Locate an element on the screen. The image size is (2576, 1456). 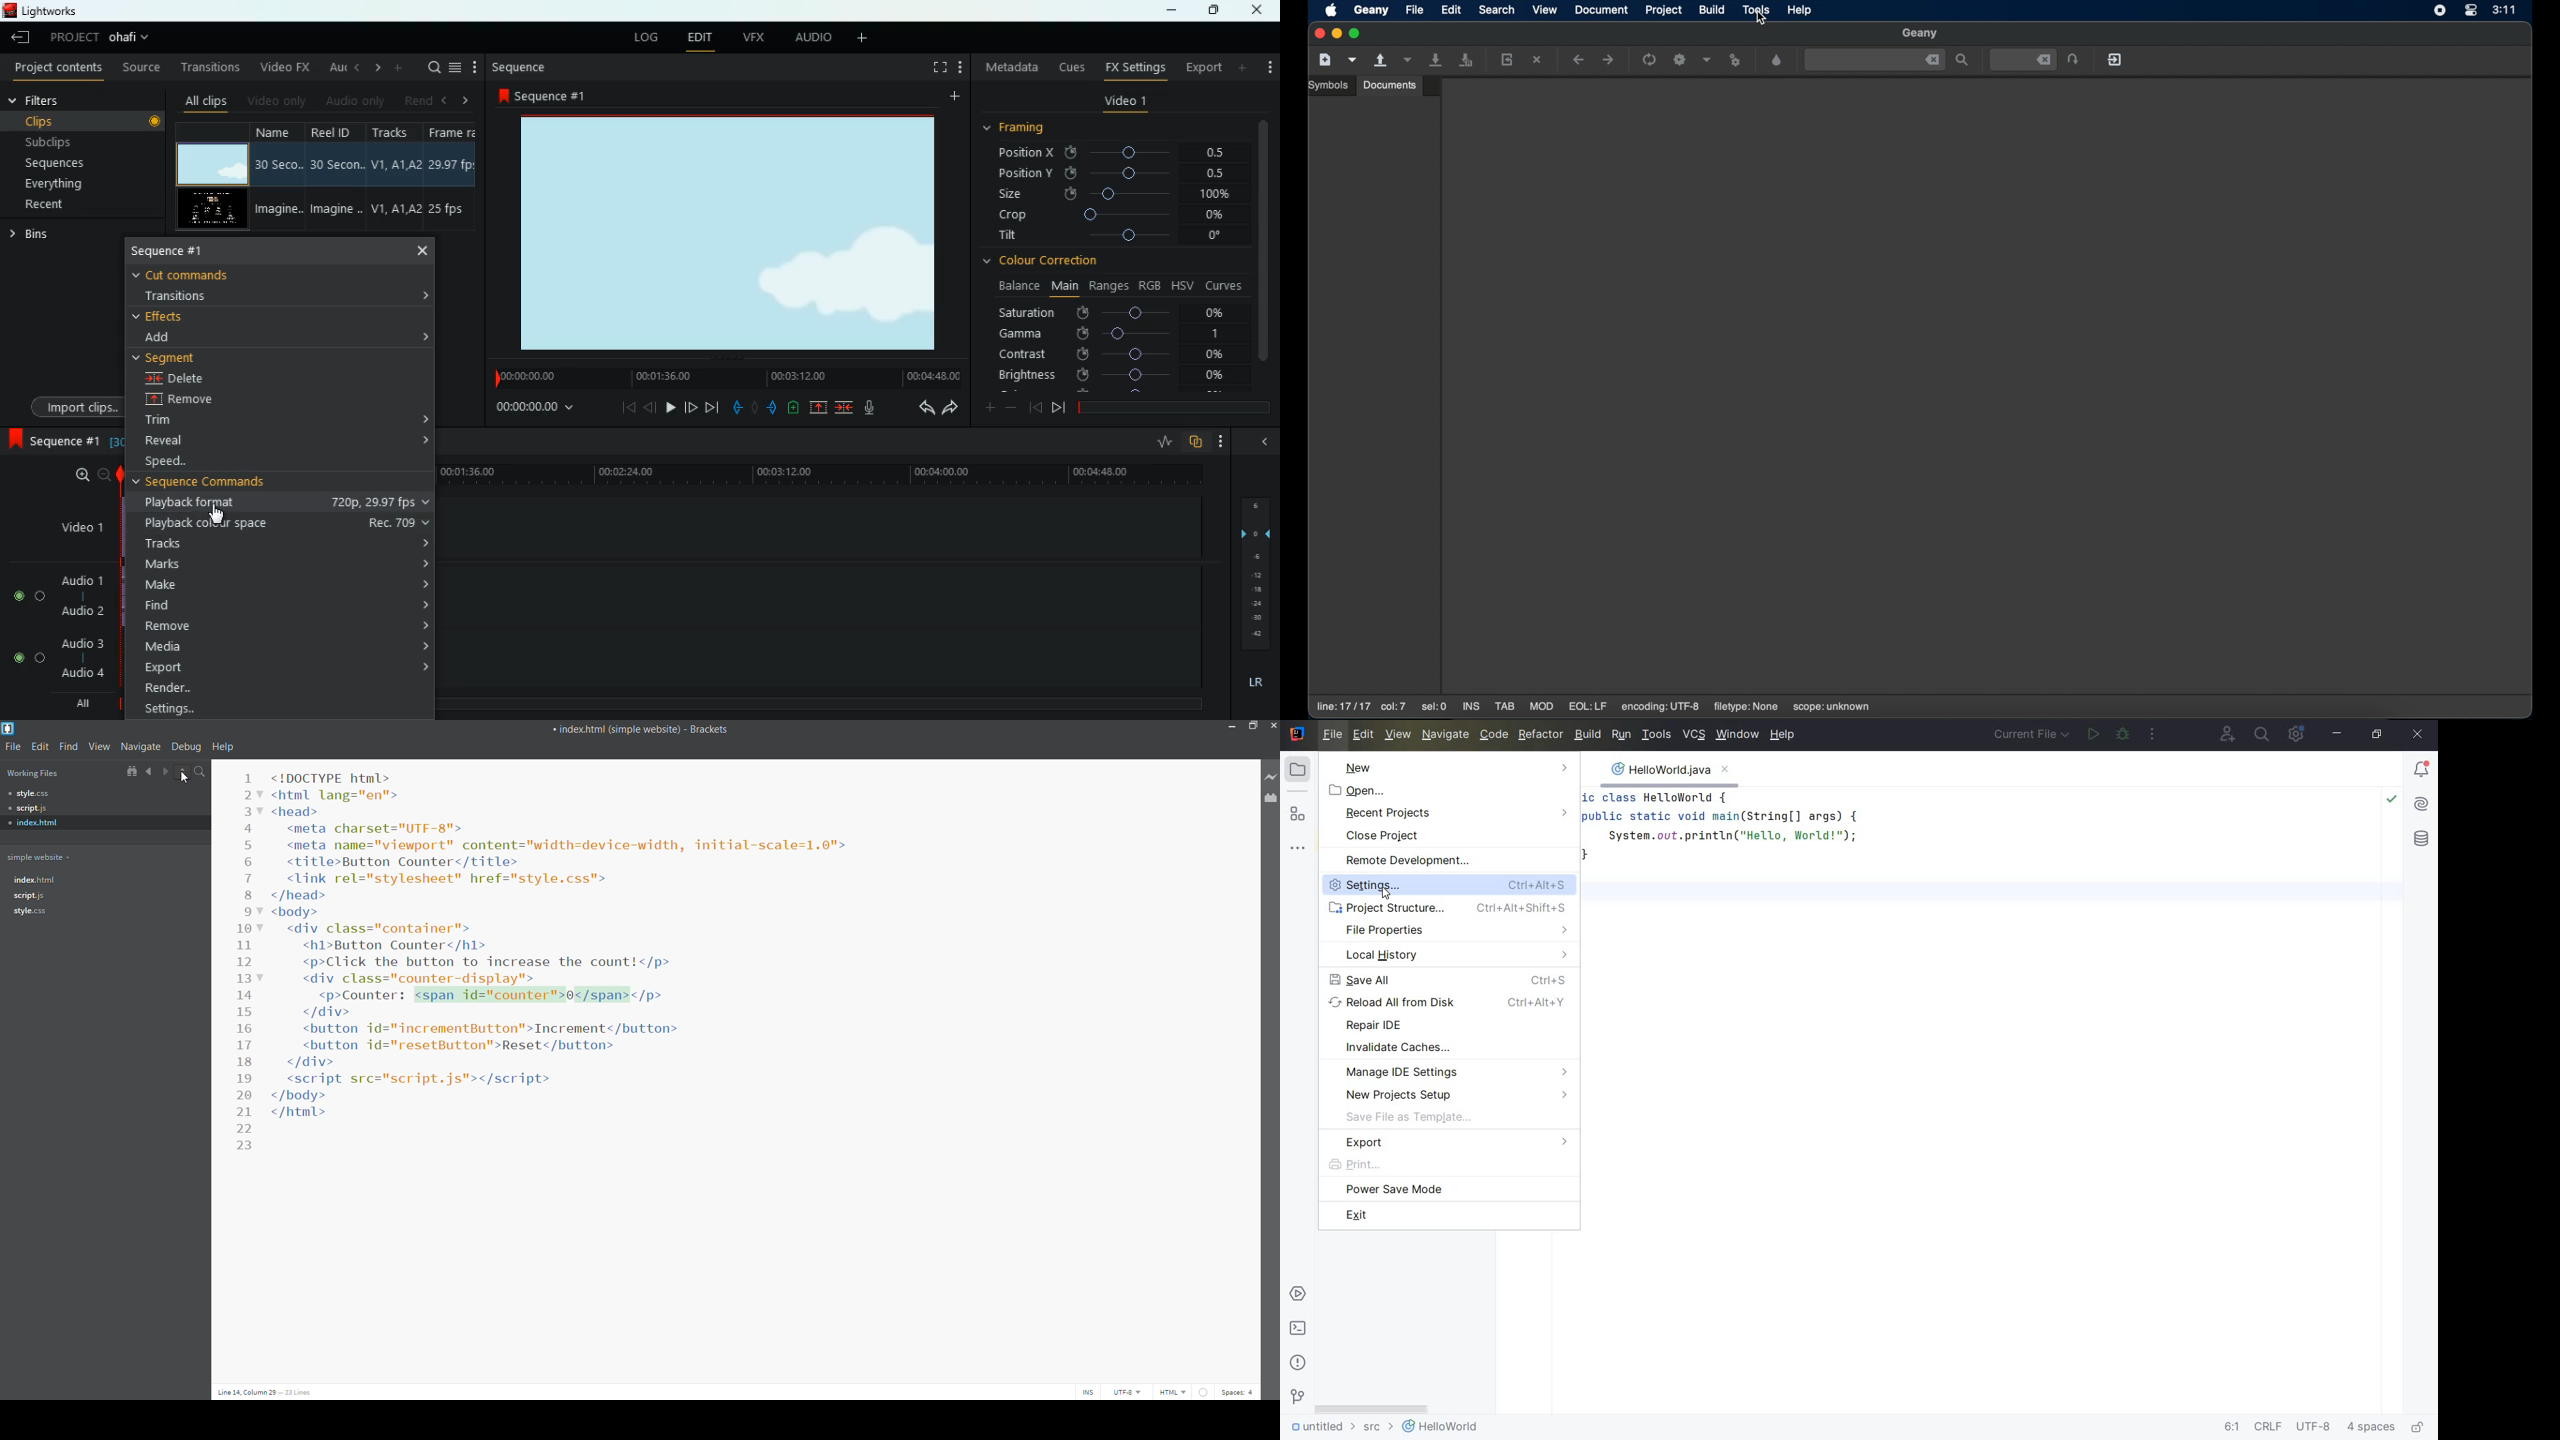
video only is located at coordinates (277, 102).